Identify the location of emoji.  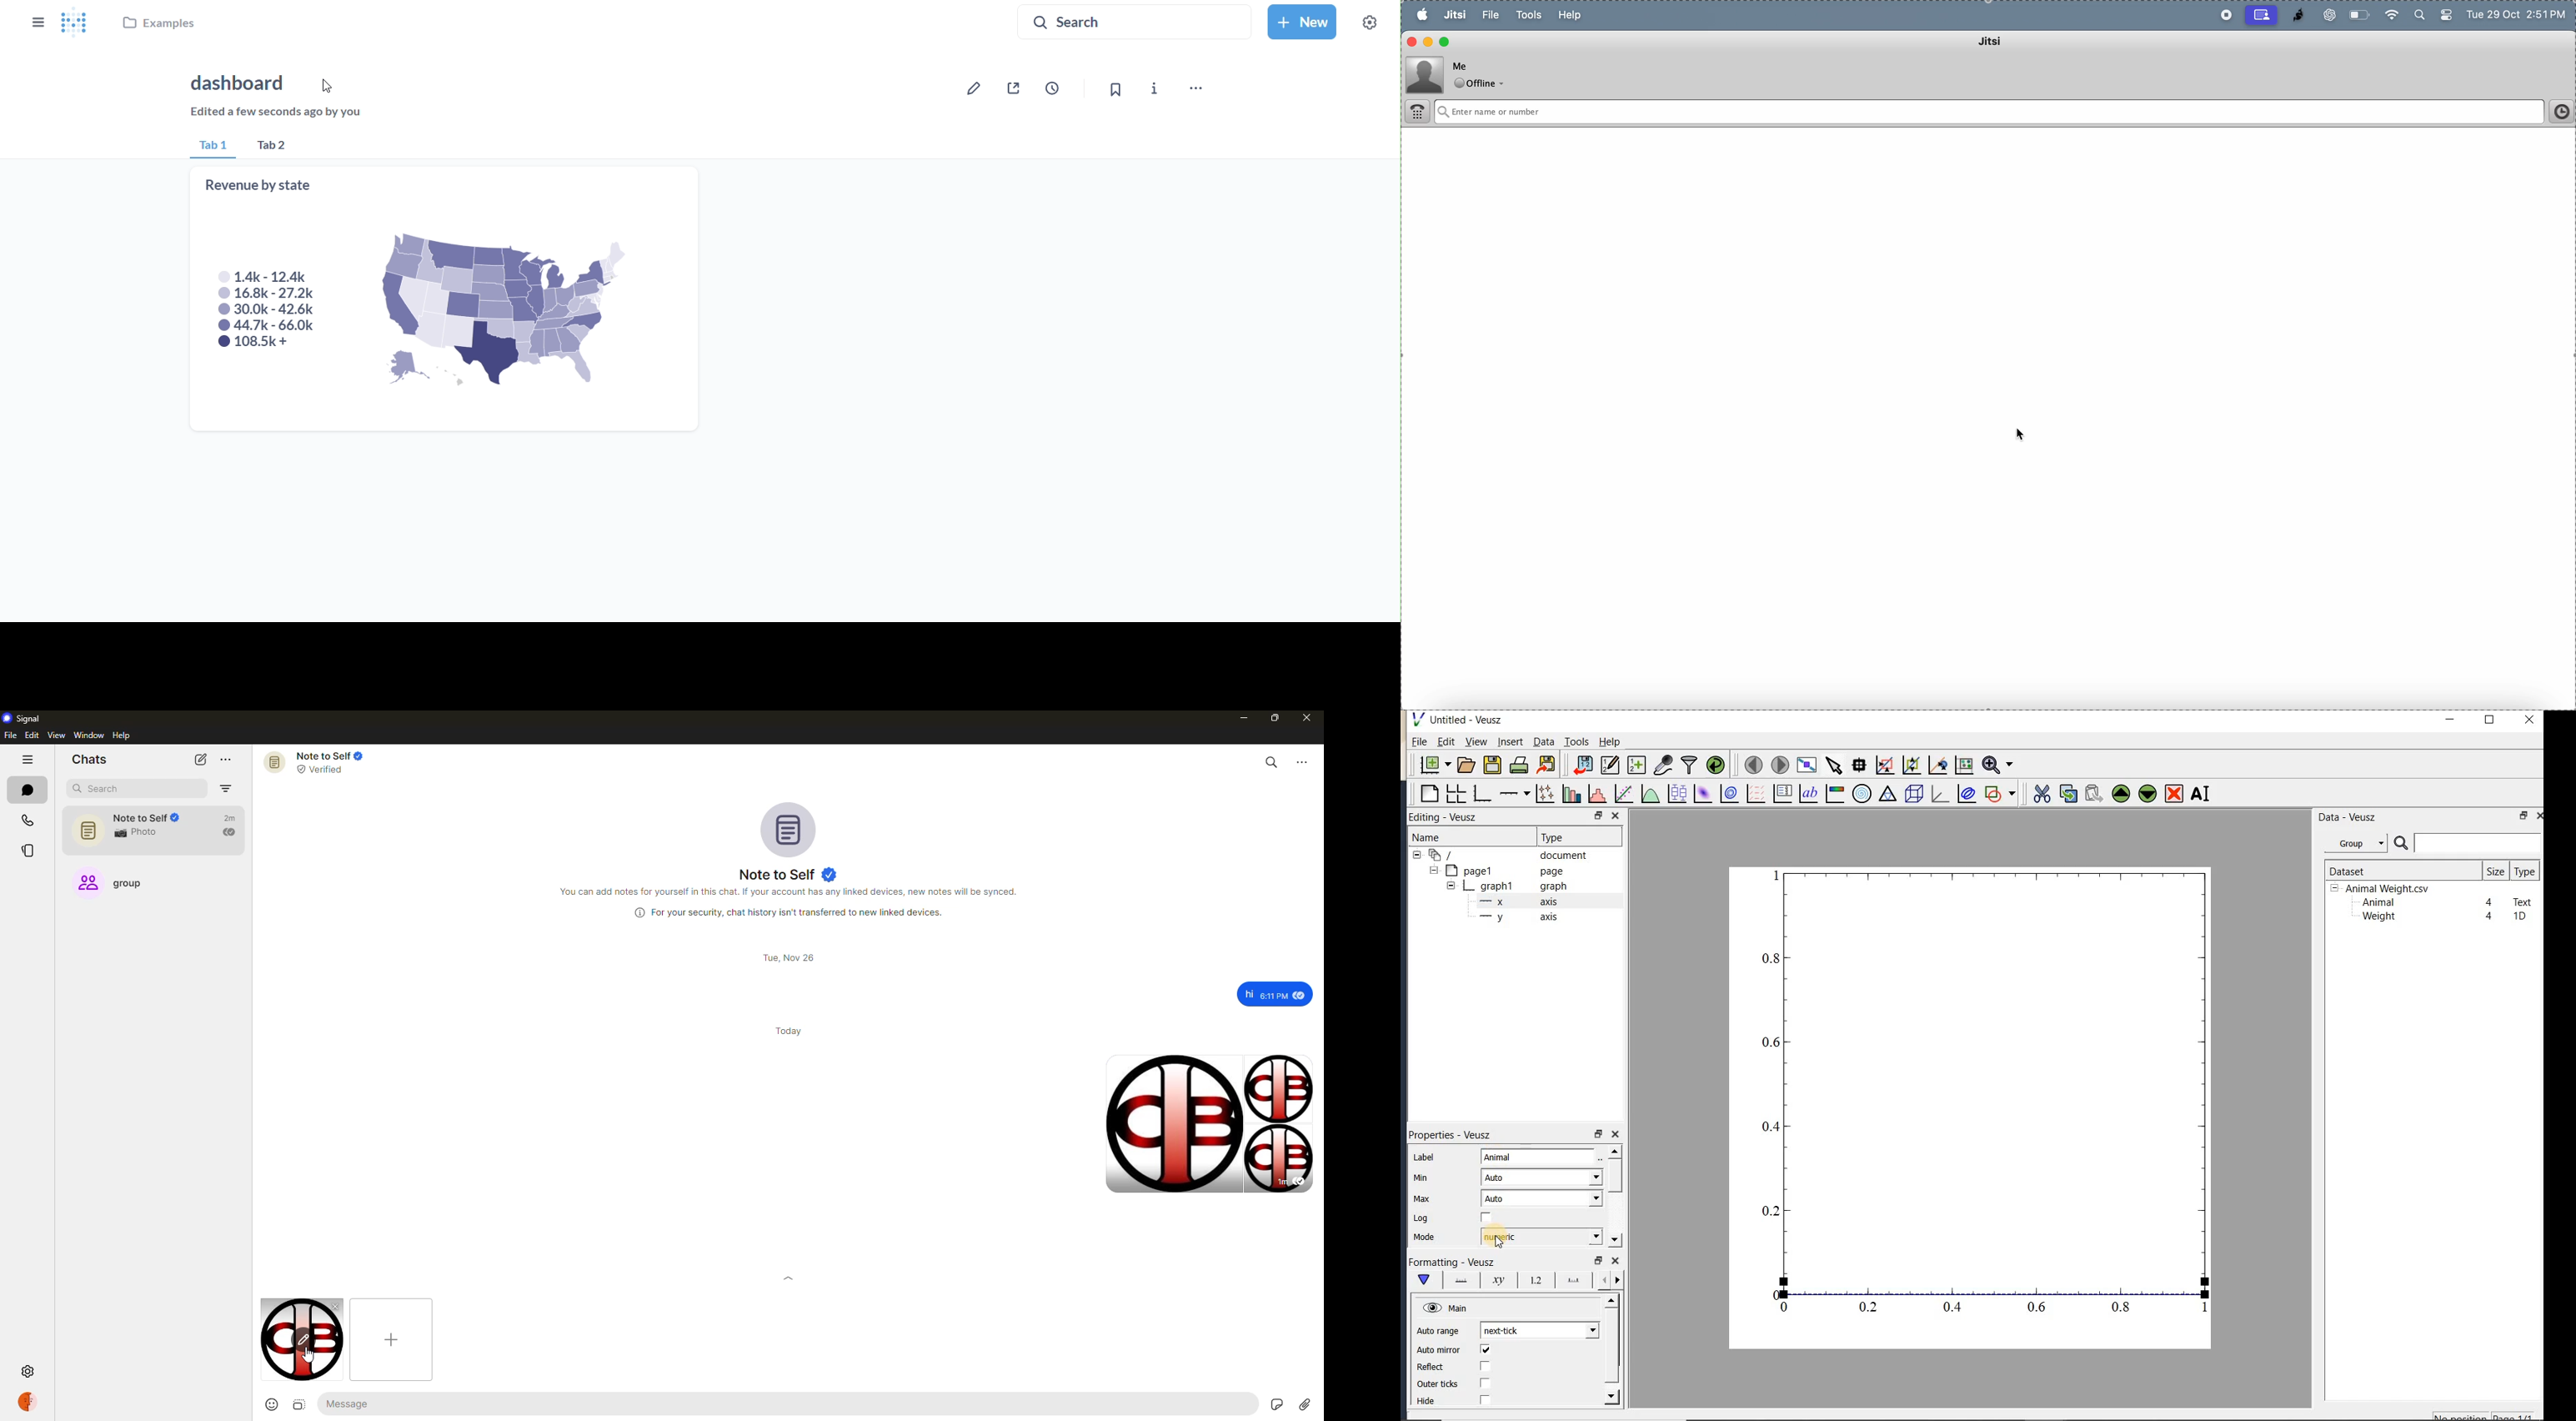
(270, 1404).